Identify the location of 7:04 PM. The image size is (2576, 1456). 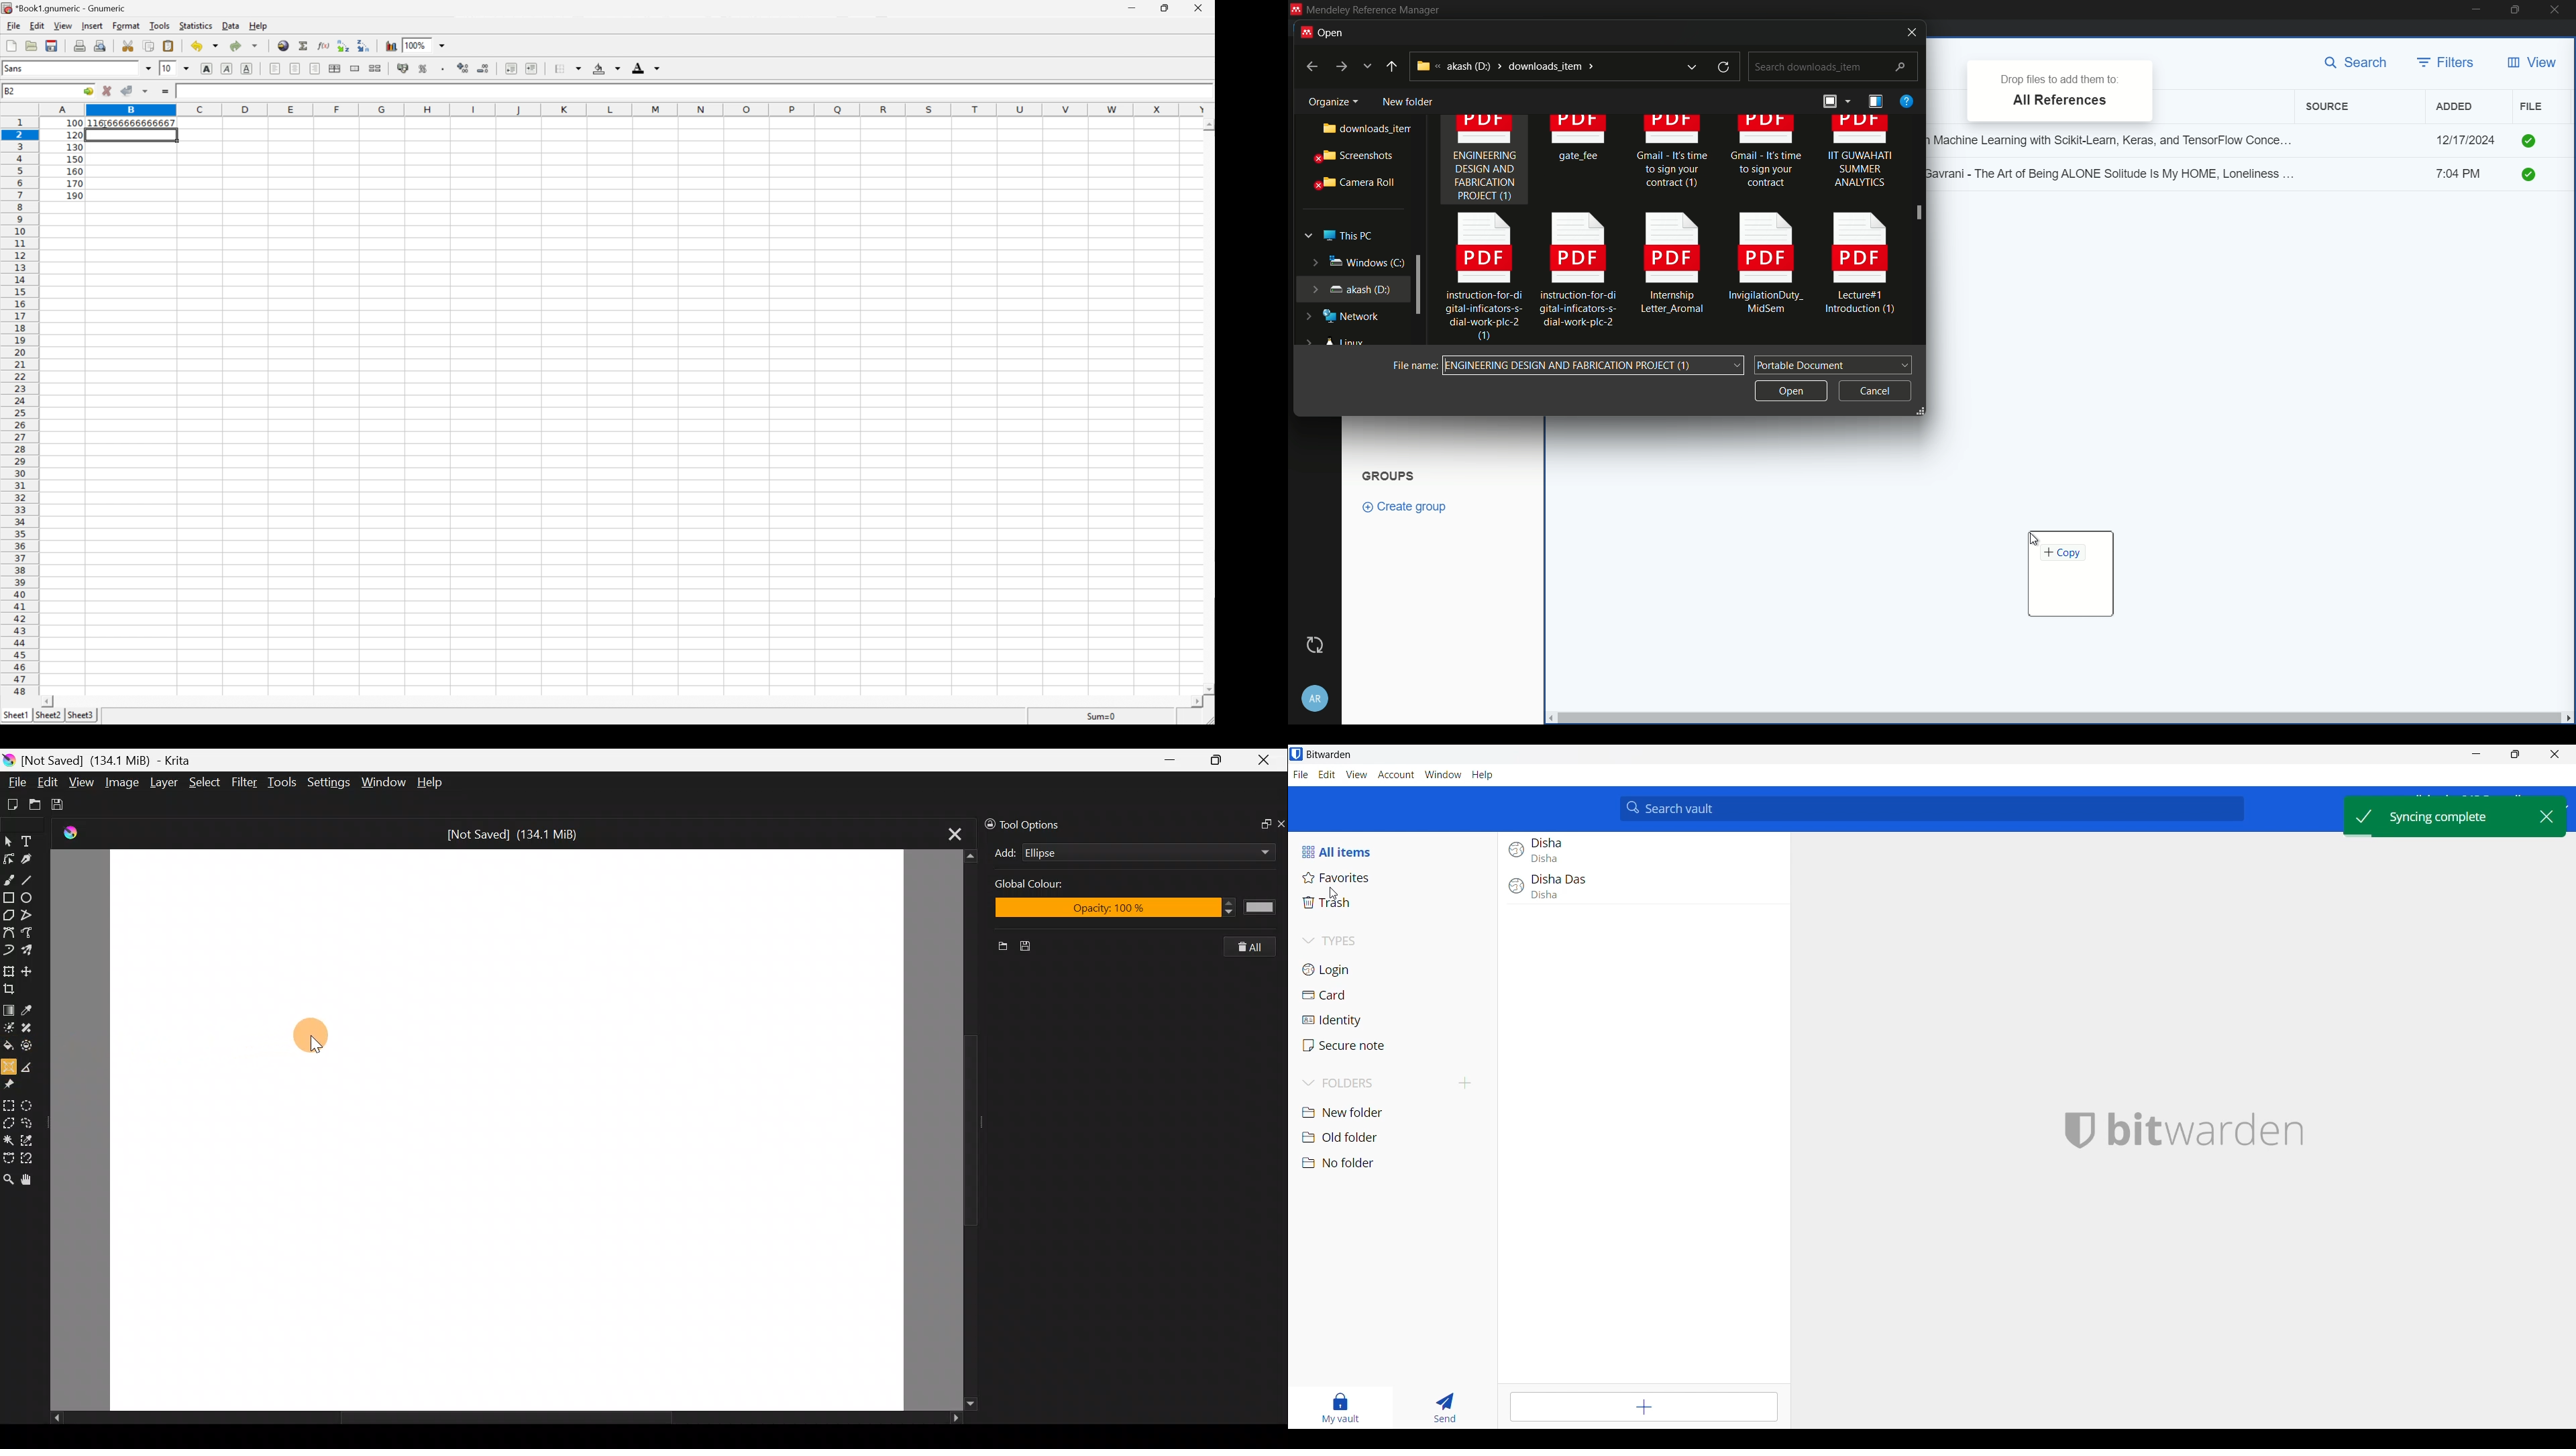
(2466, 176).